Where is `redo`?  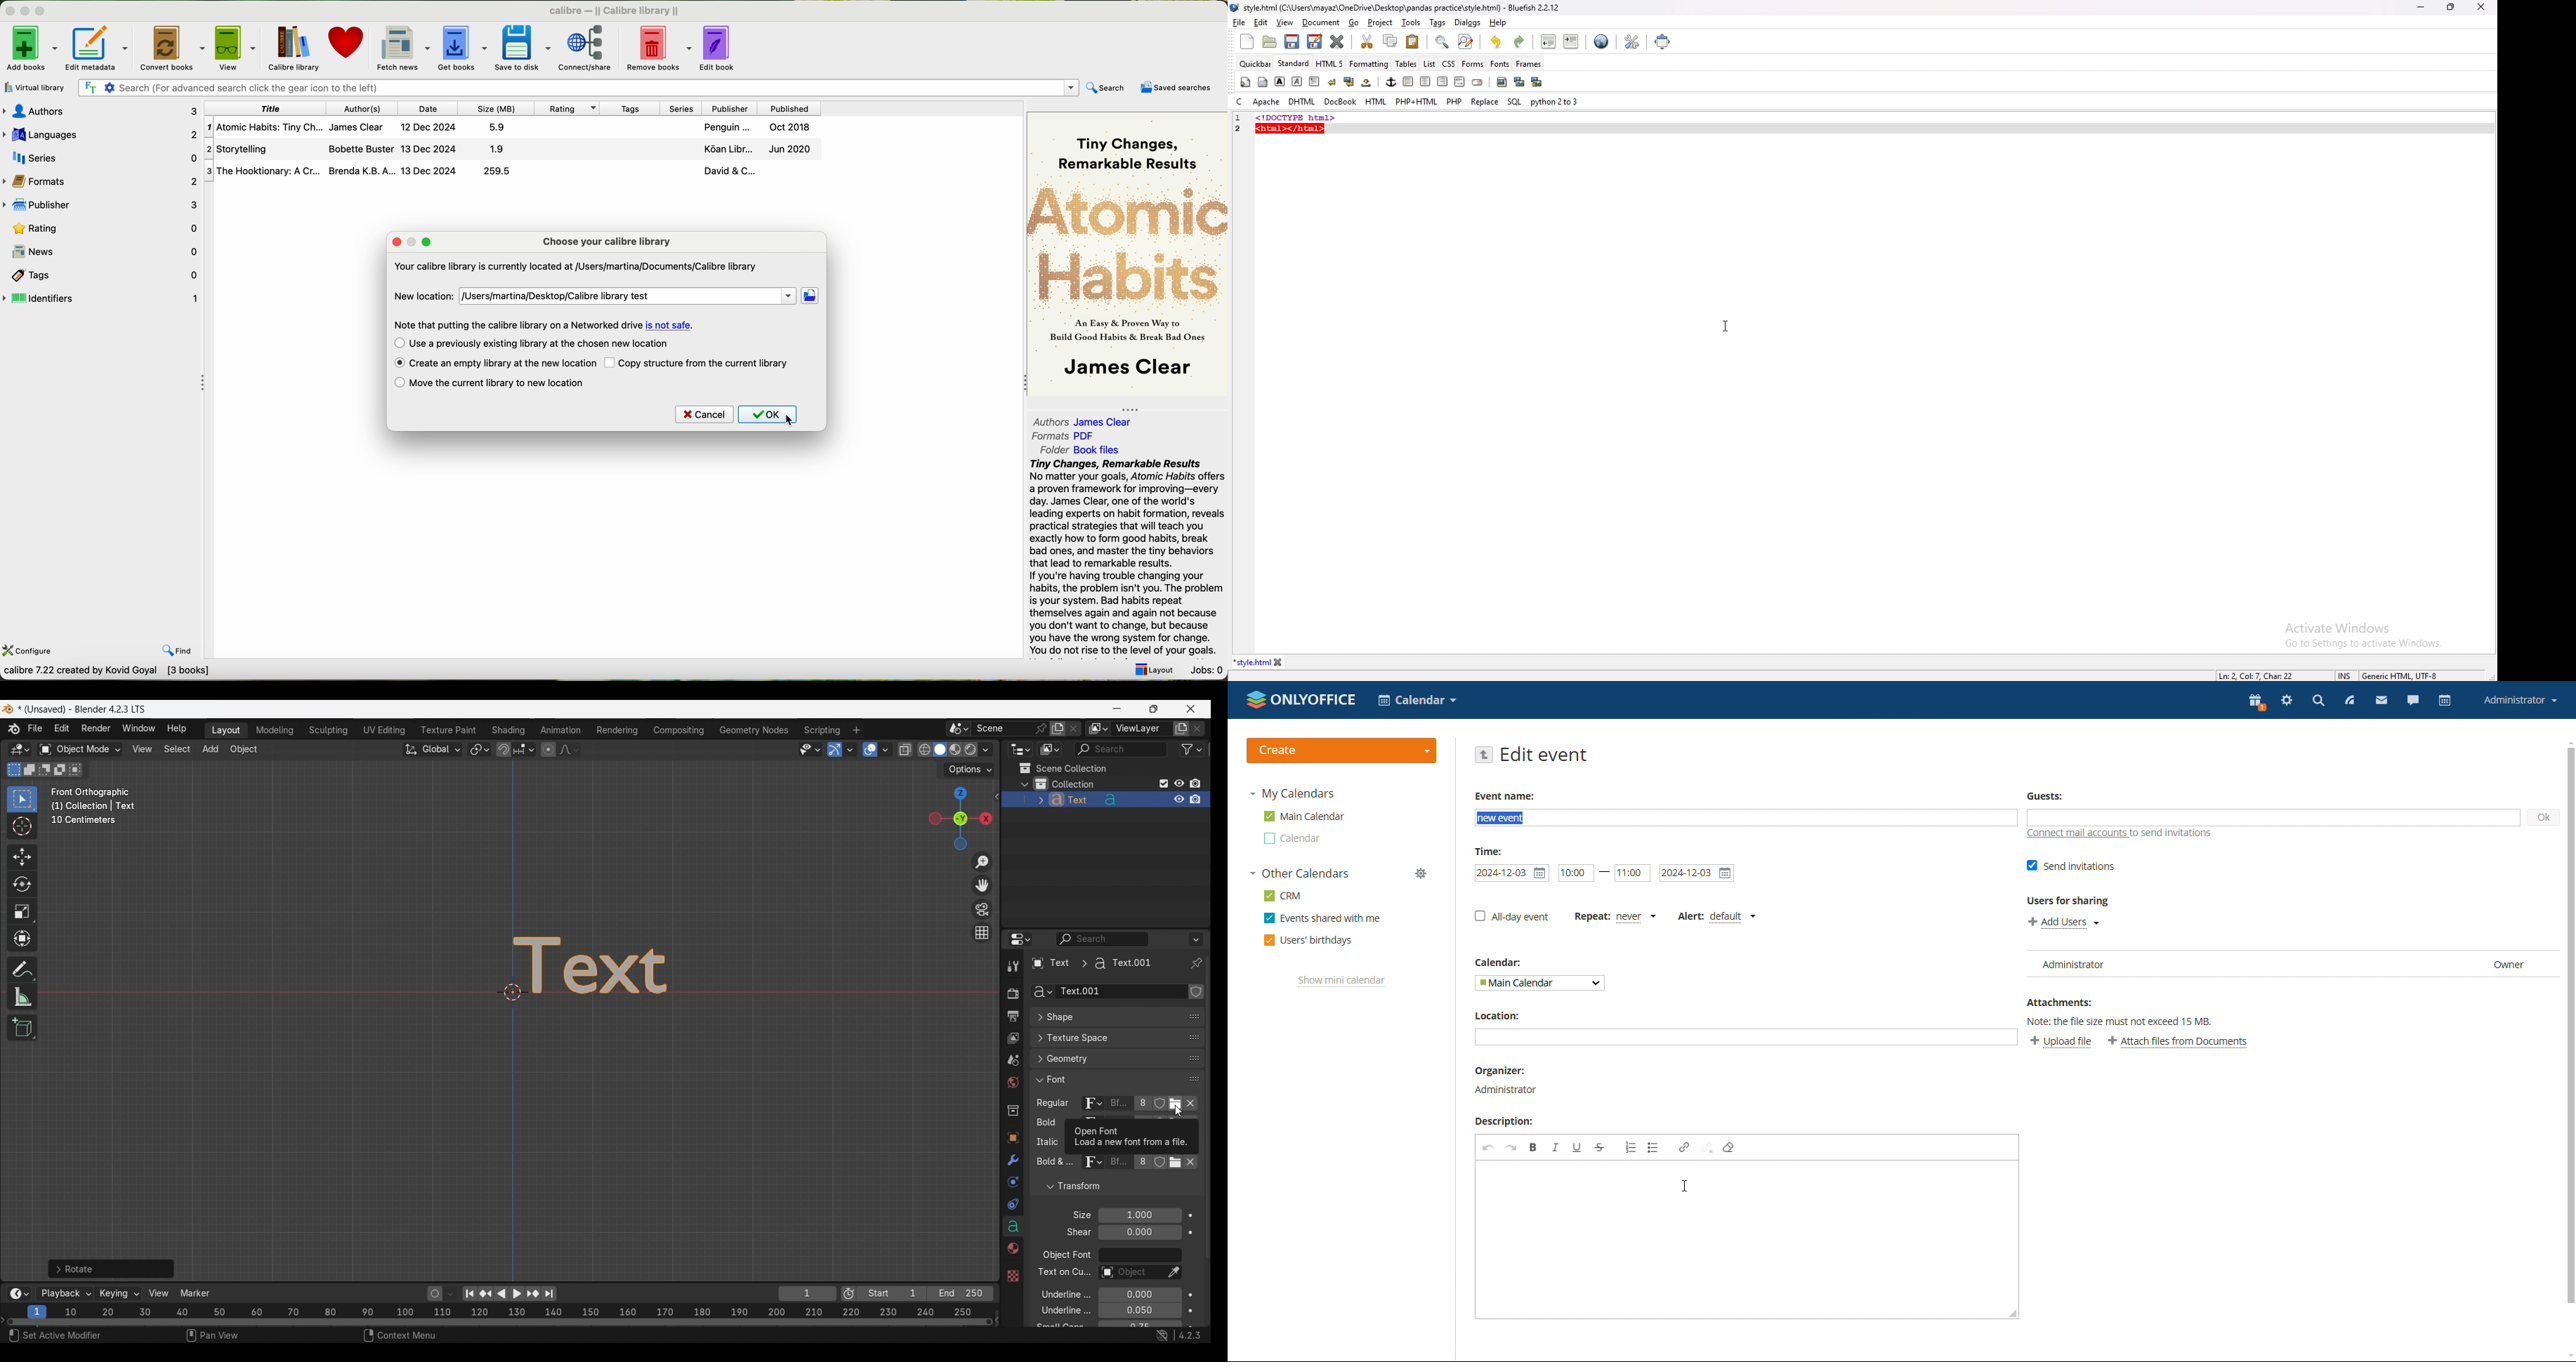
redo is located at coordinates (1519, 42).